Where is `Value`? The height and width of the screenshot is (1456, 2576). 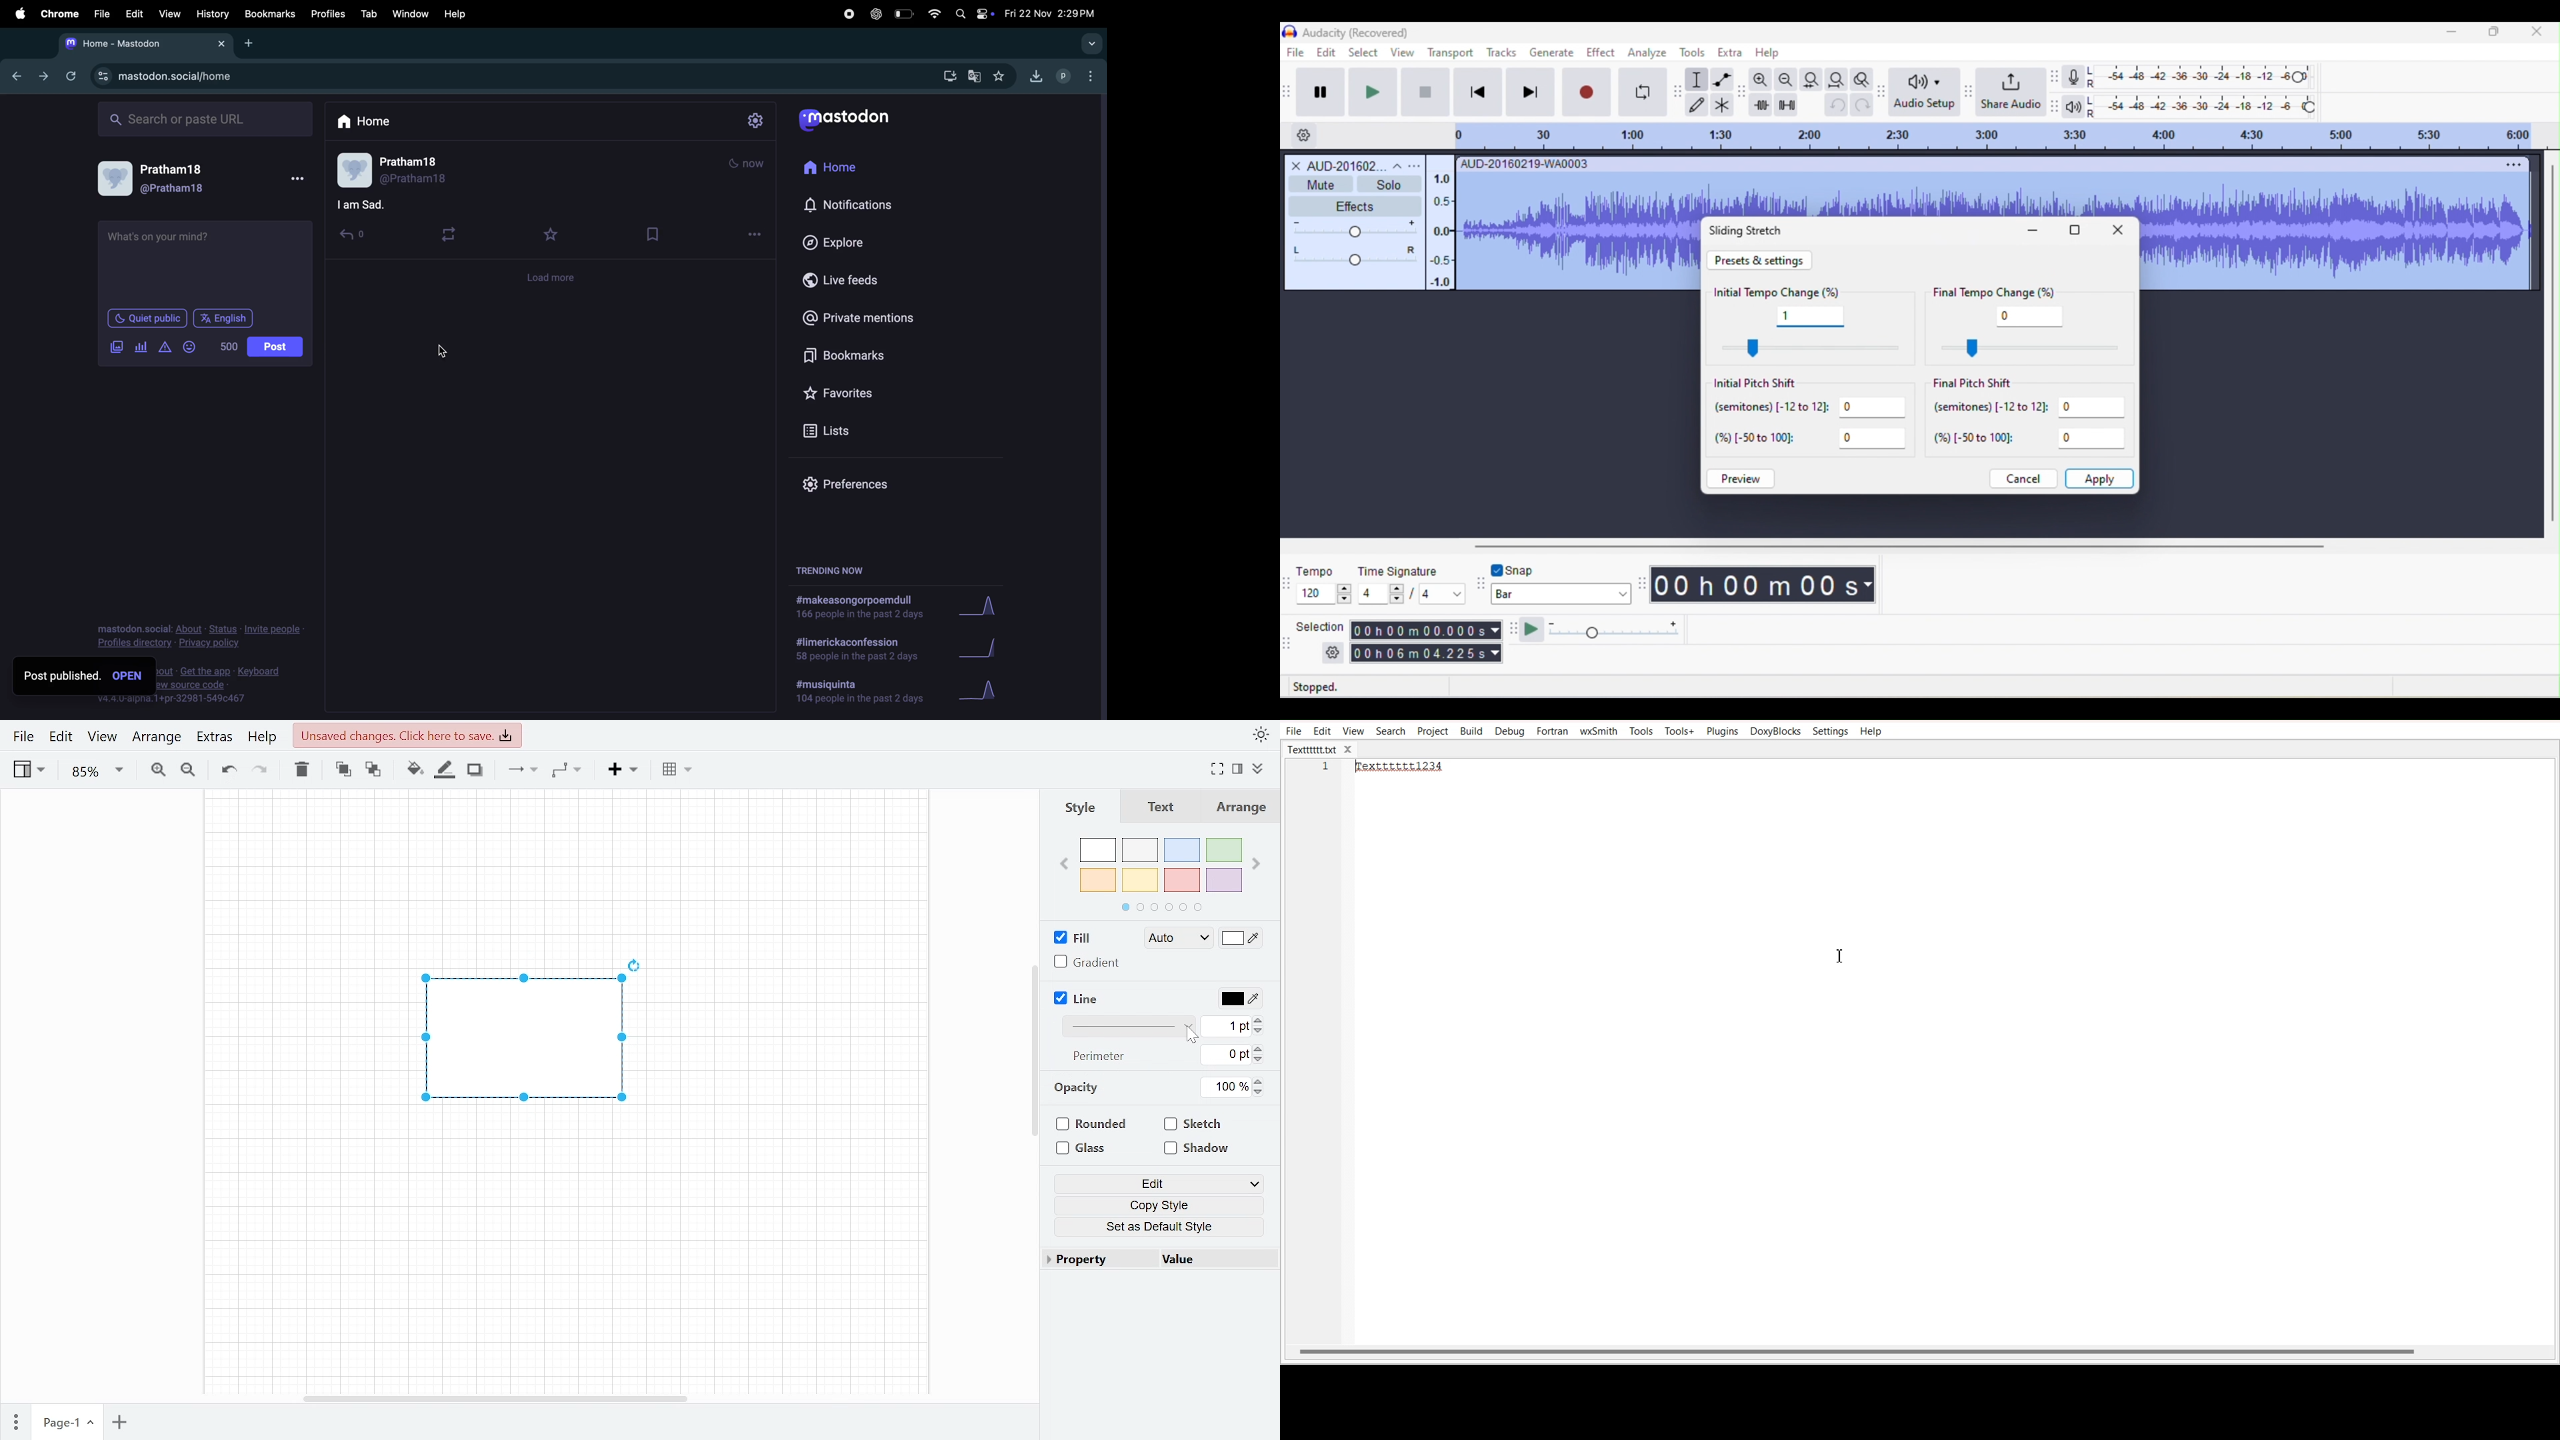 Value is located at coordinates (1212, 1261).